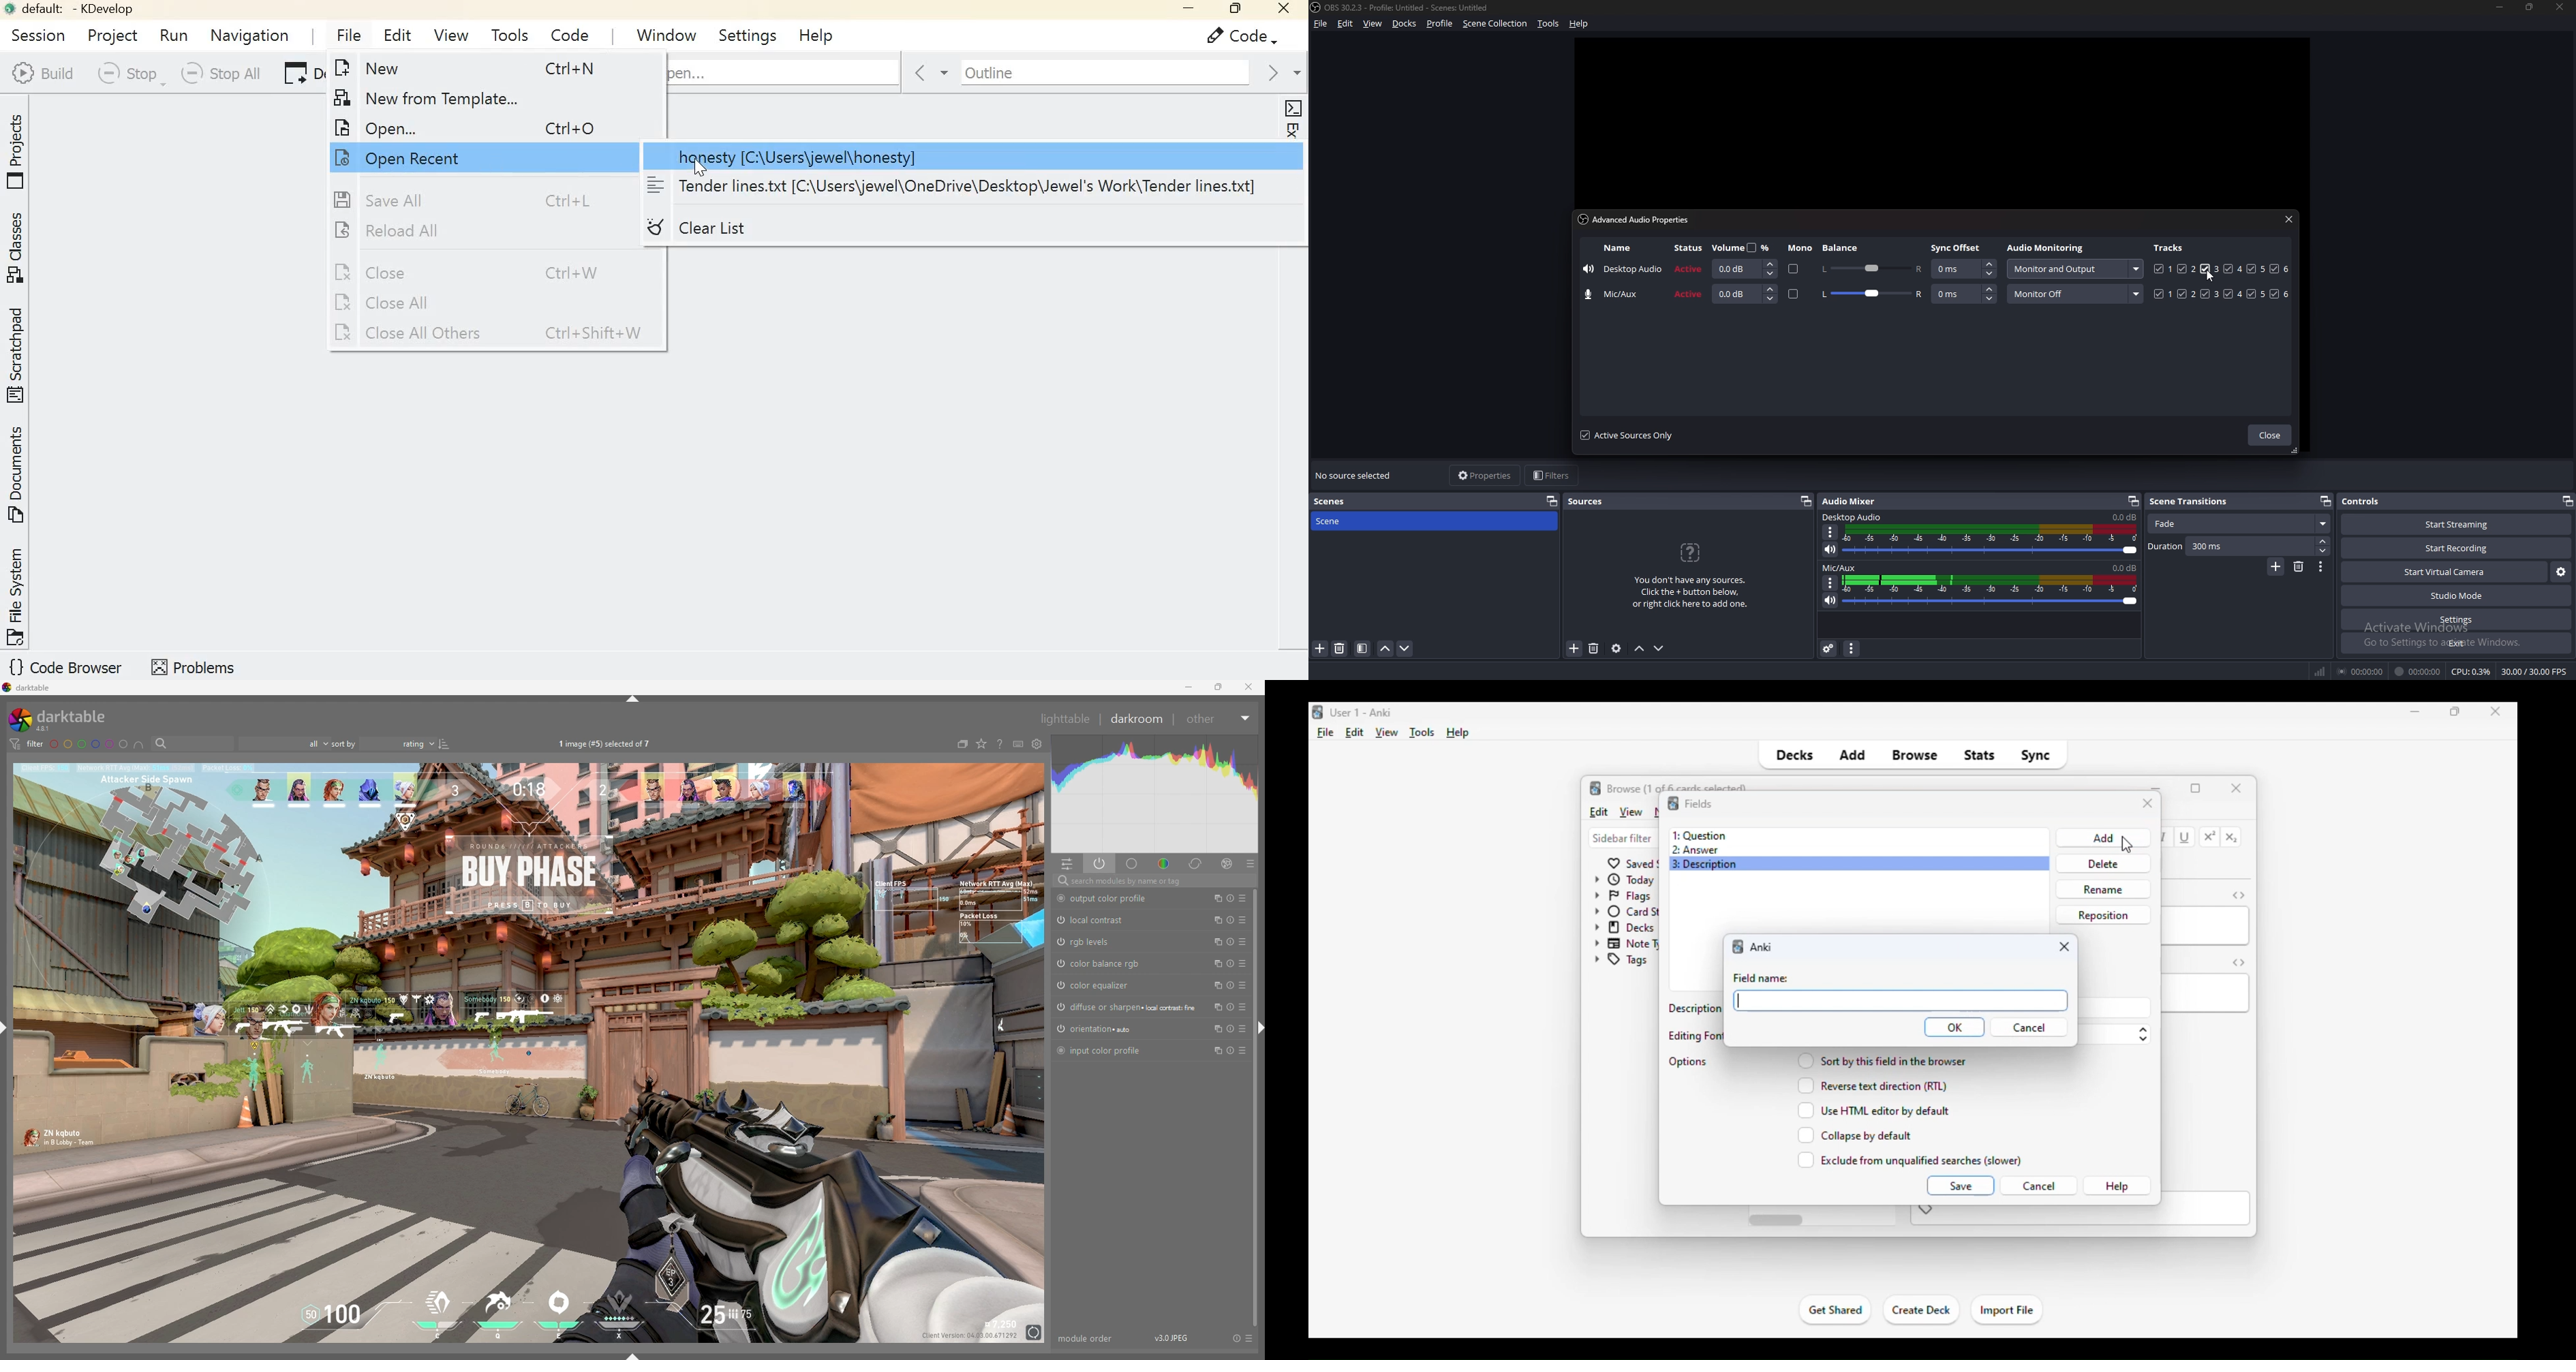 Image resolution: width=2576 pixels, height=1372 pixels. Describe the element at coordinates (2205, 269) in the screenshot. I see `track` at that location.